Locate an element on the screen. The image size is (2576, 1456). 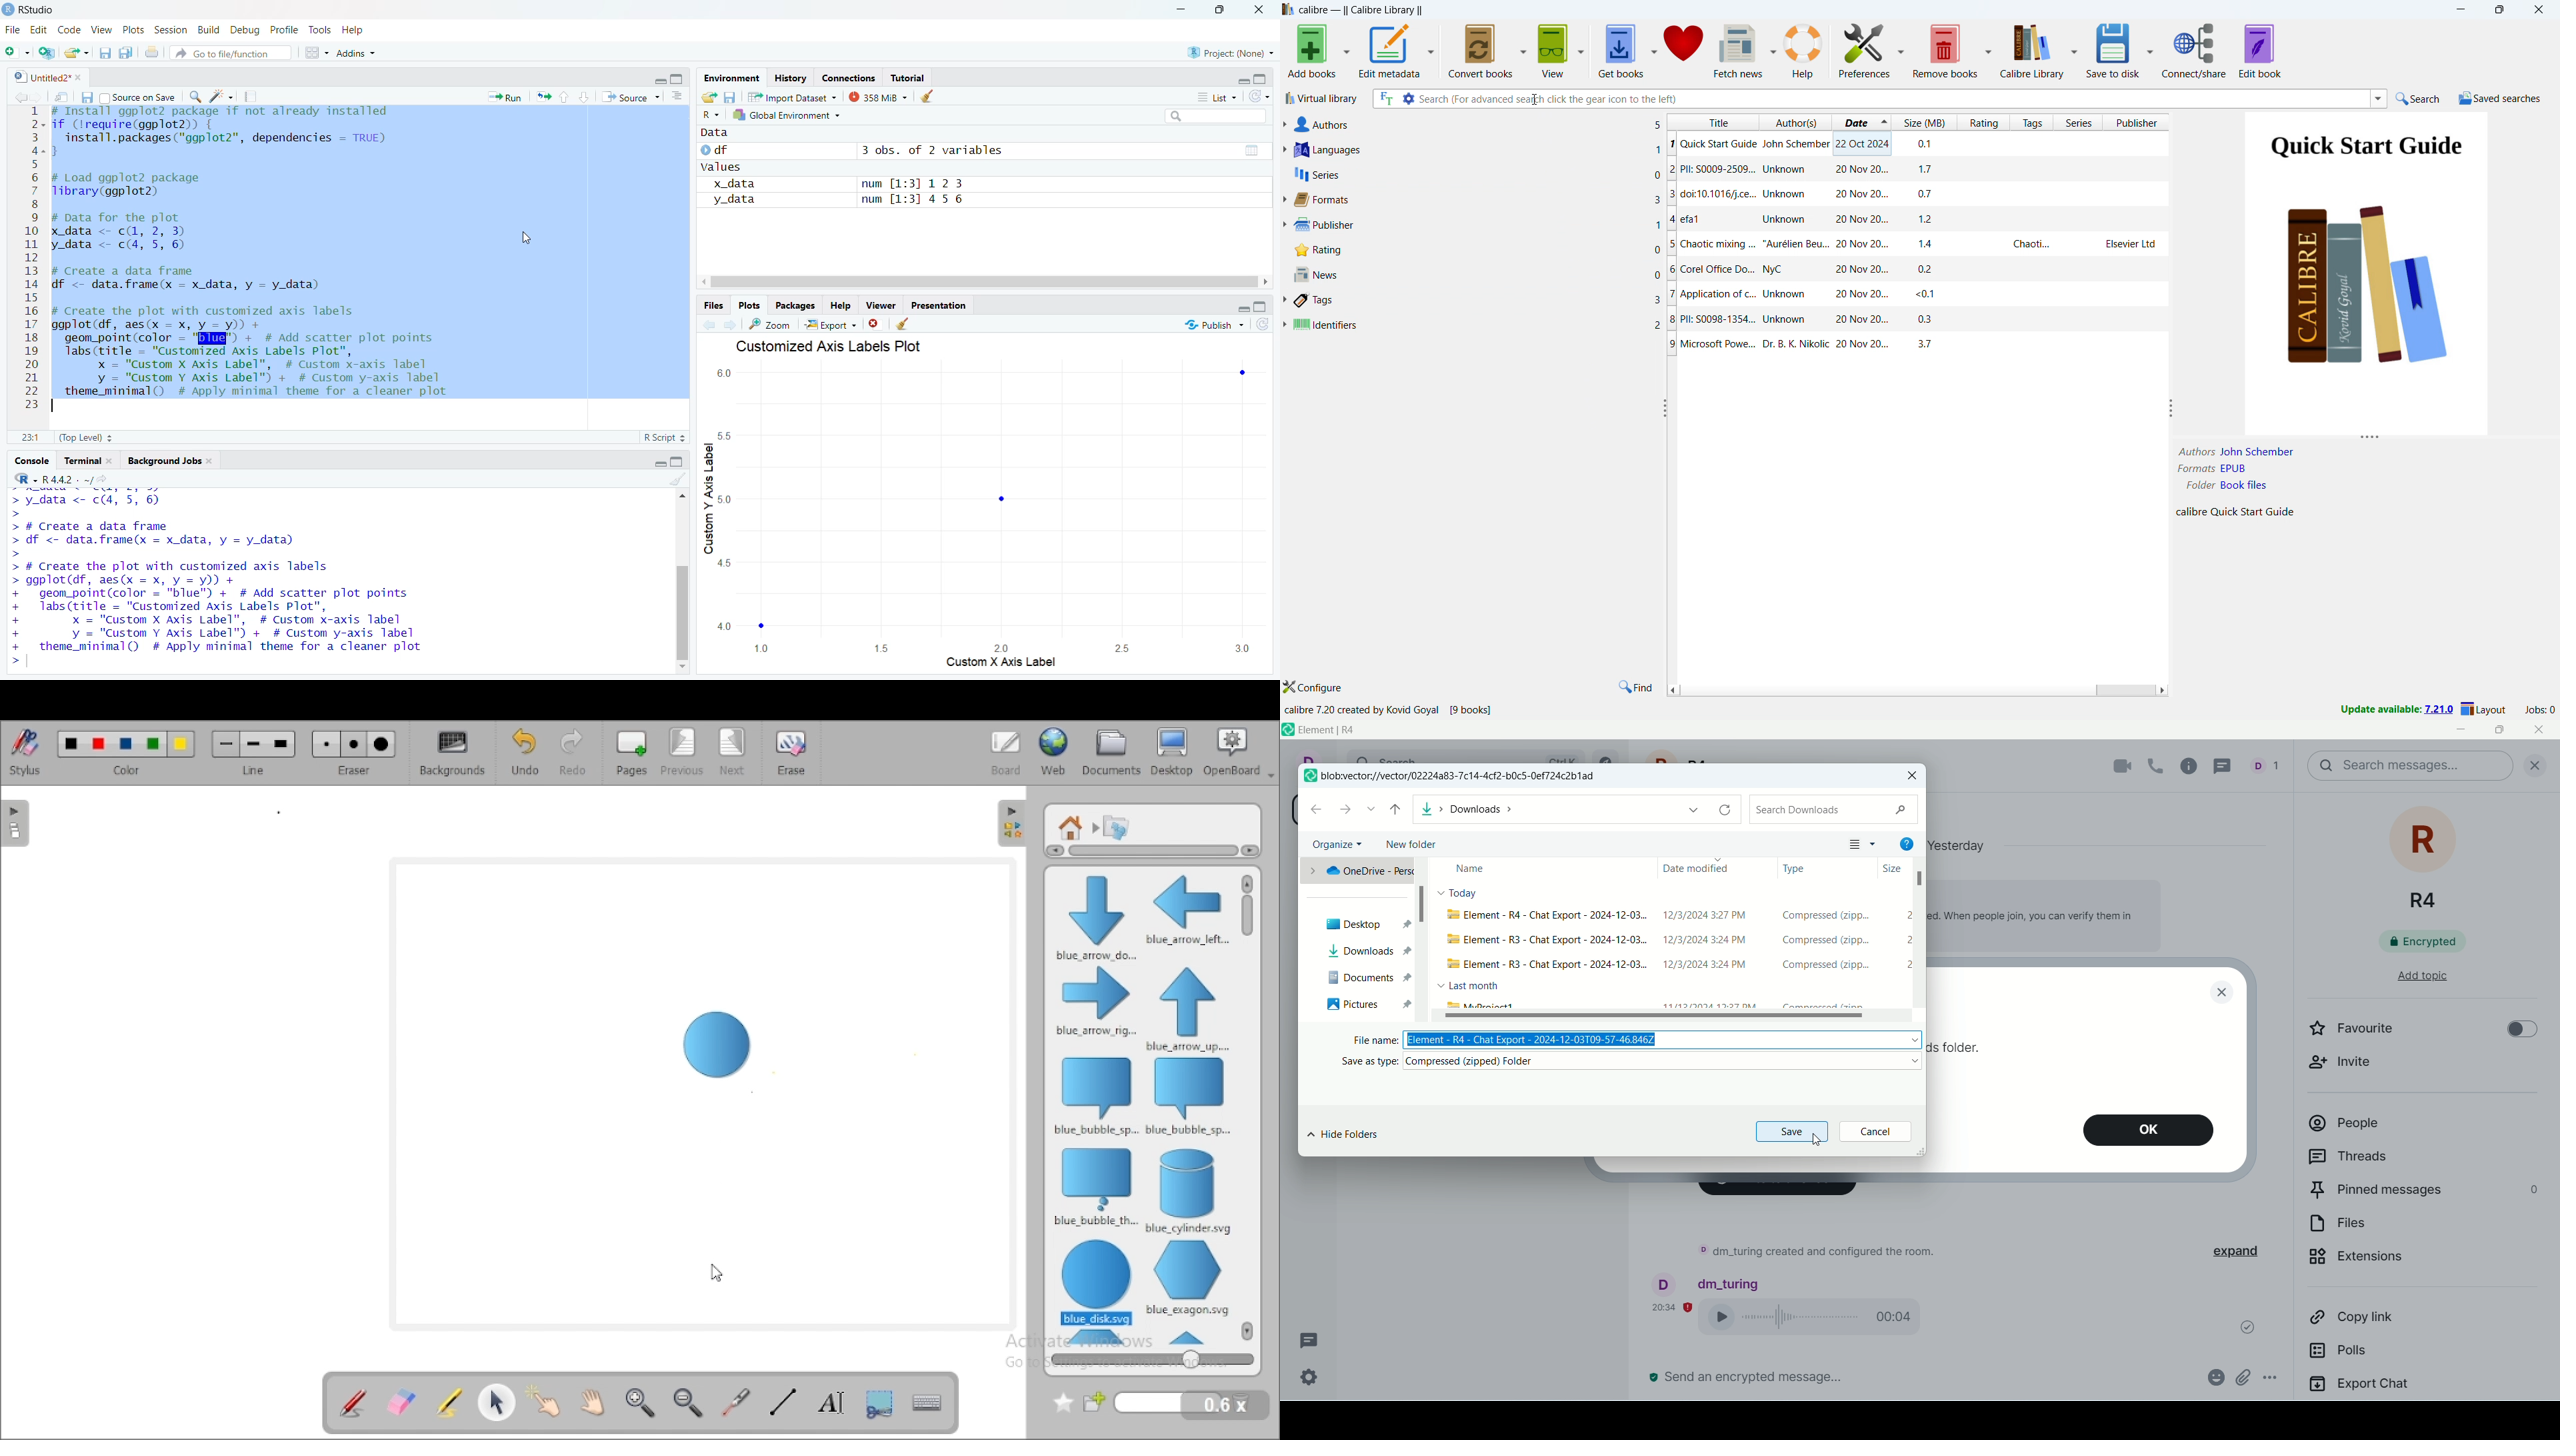
hide folders is located at coordinates (1343, 1137).